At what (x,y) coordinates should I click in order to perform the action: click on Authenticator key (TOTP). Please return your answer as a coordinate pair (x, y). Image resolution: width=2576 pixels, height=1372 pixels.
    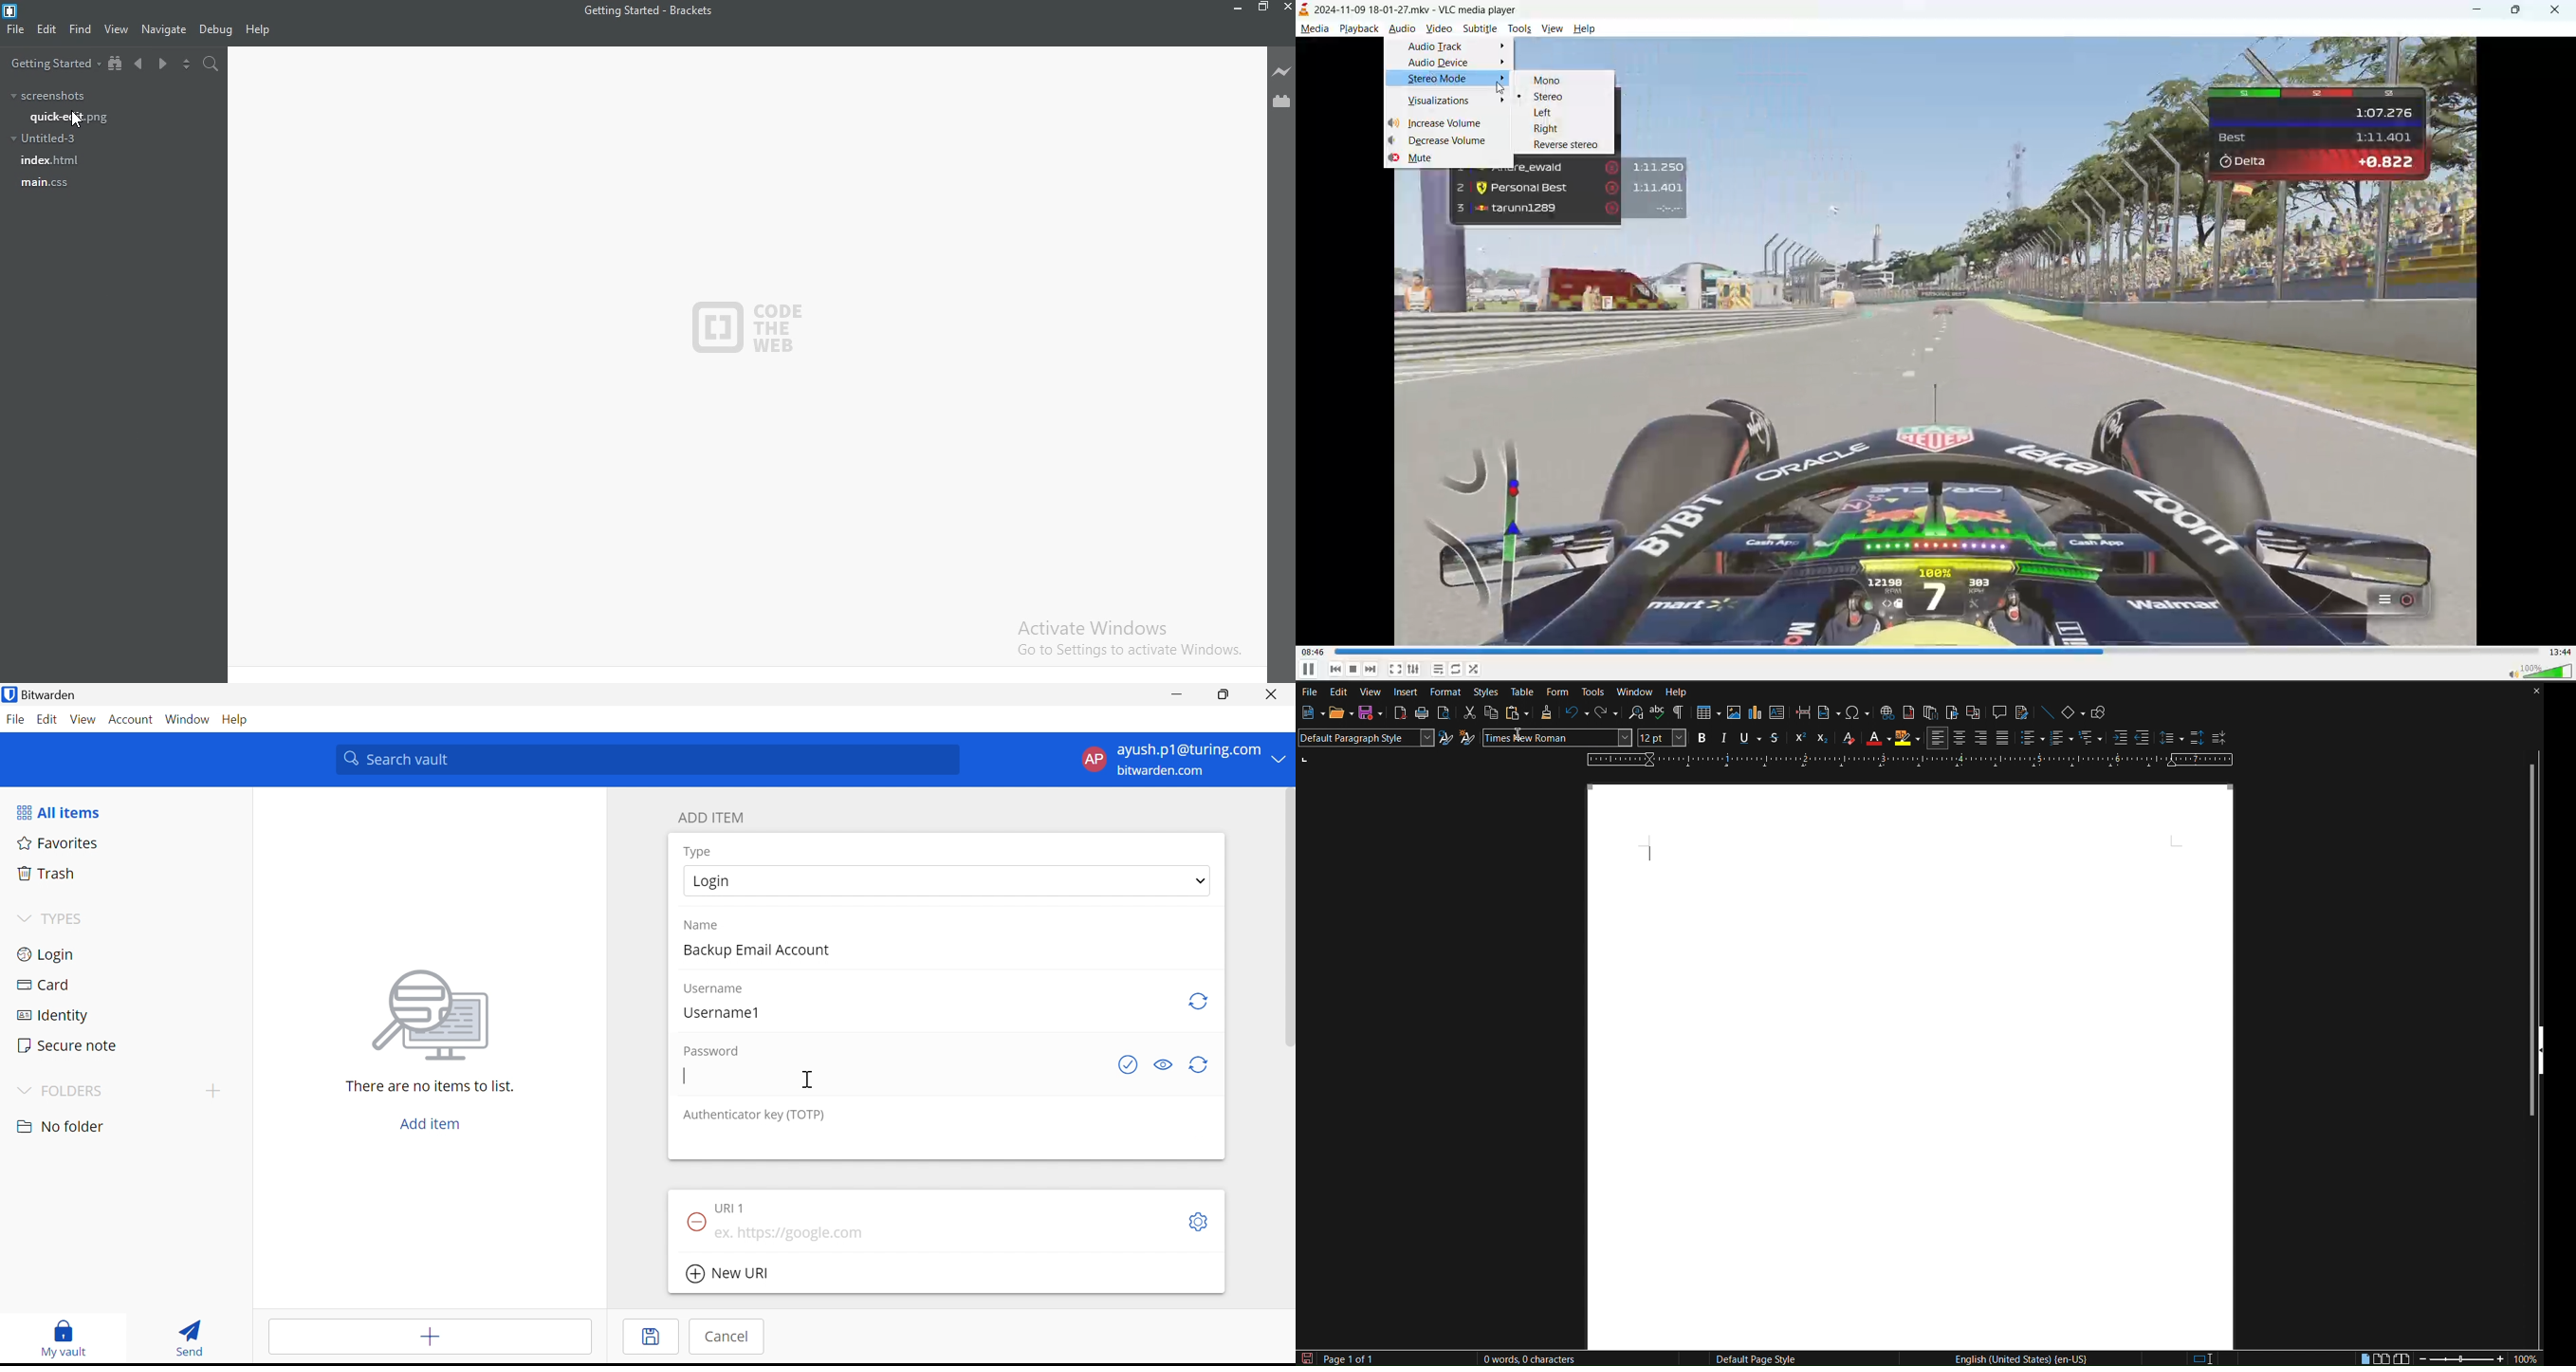
    Looking at the image, I should click on (754, 1116).